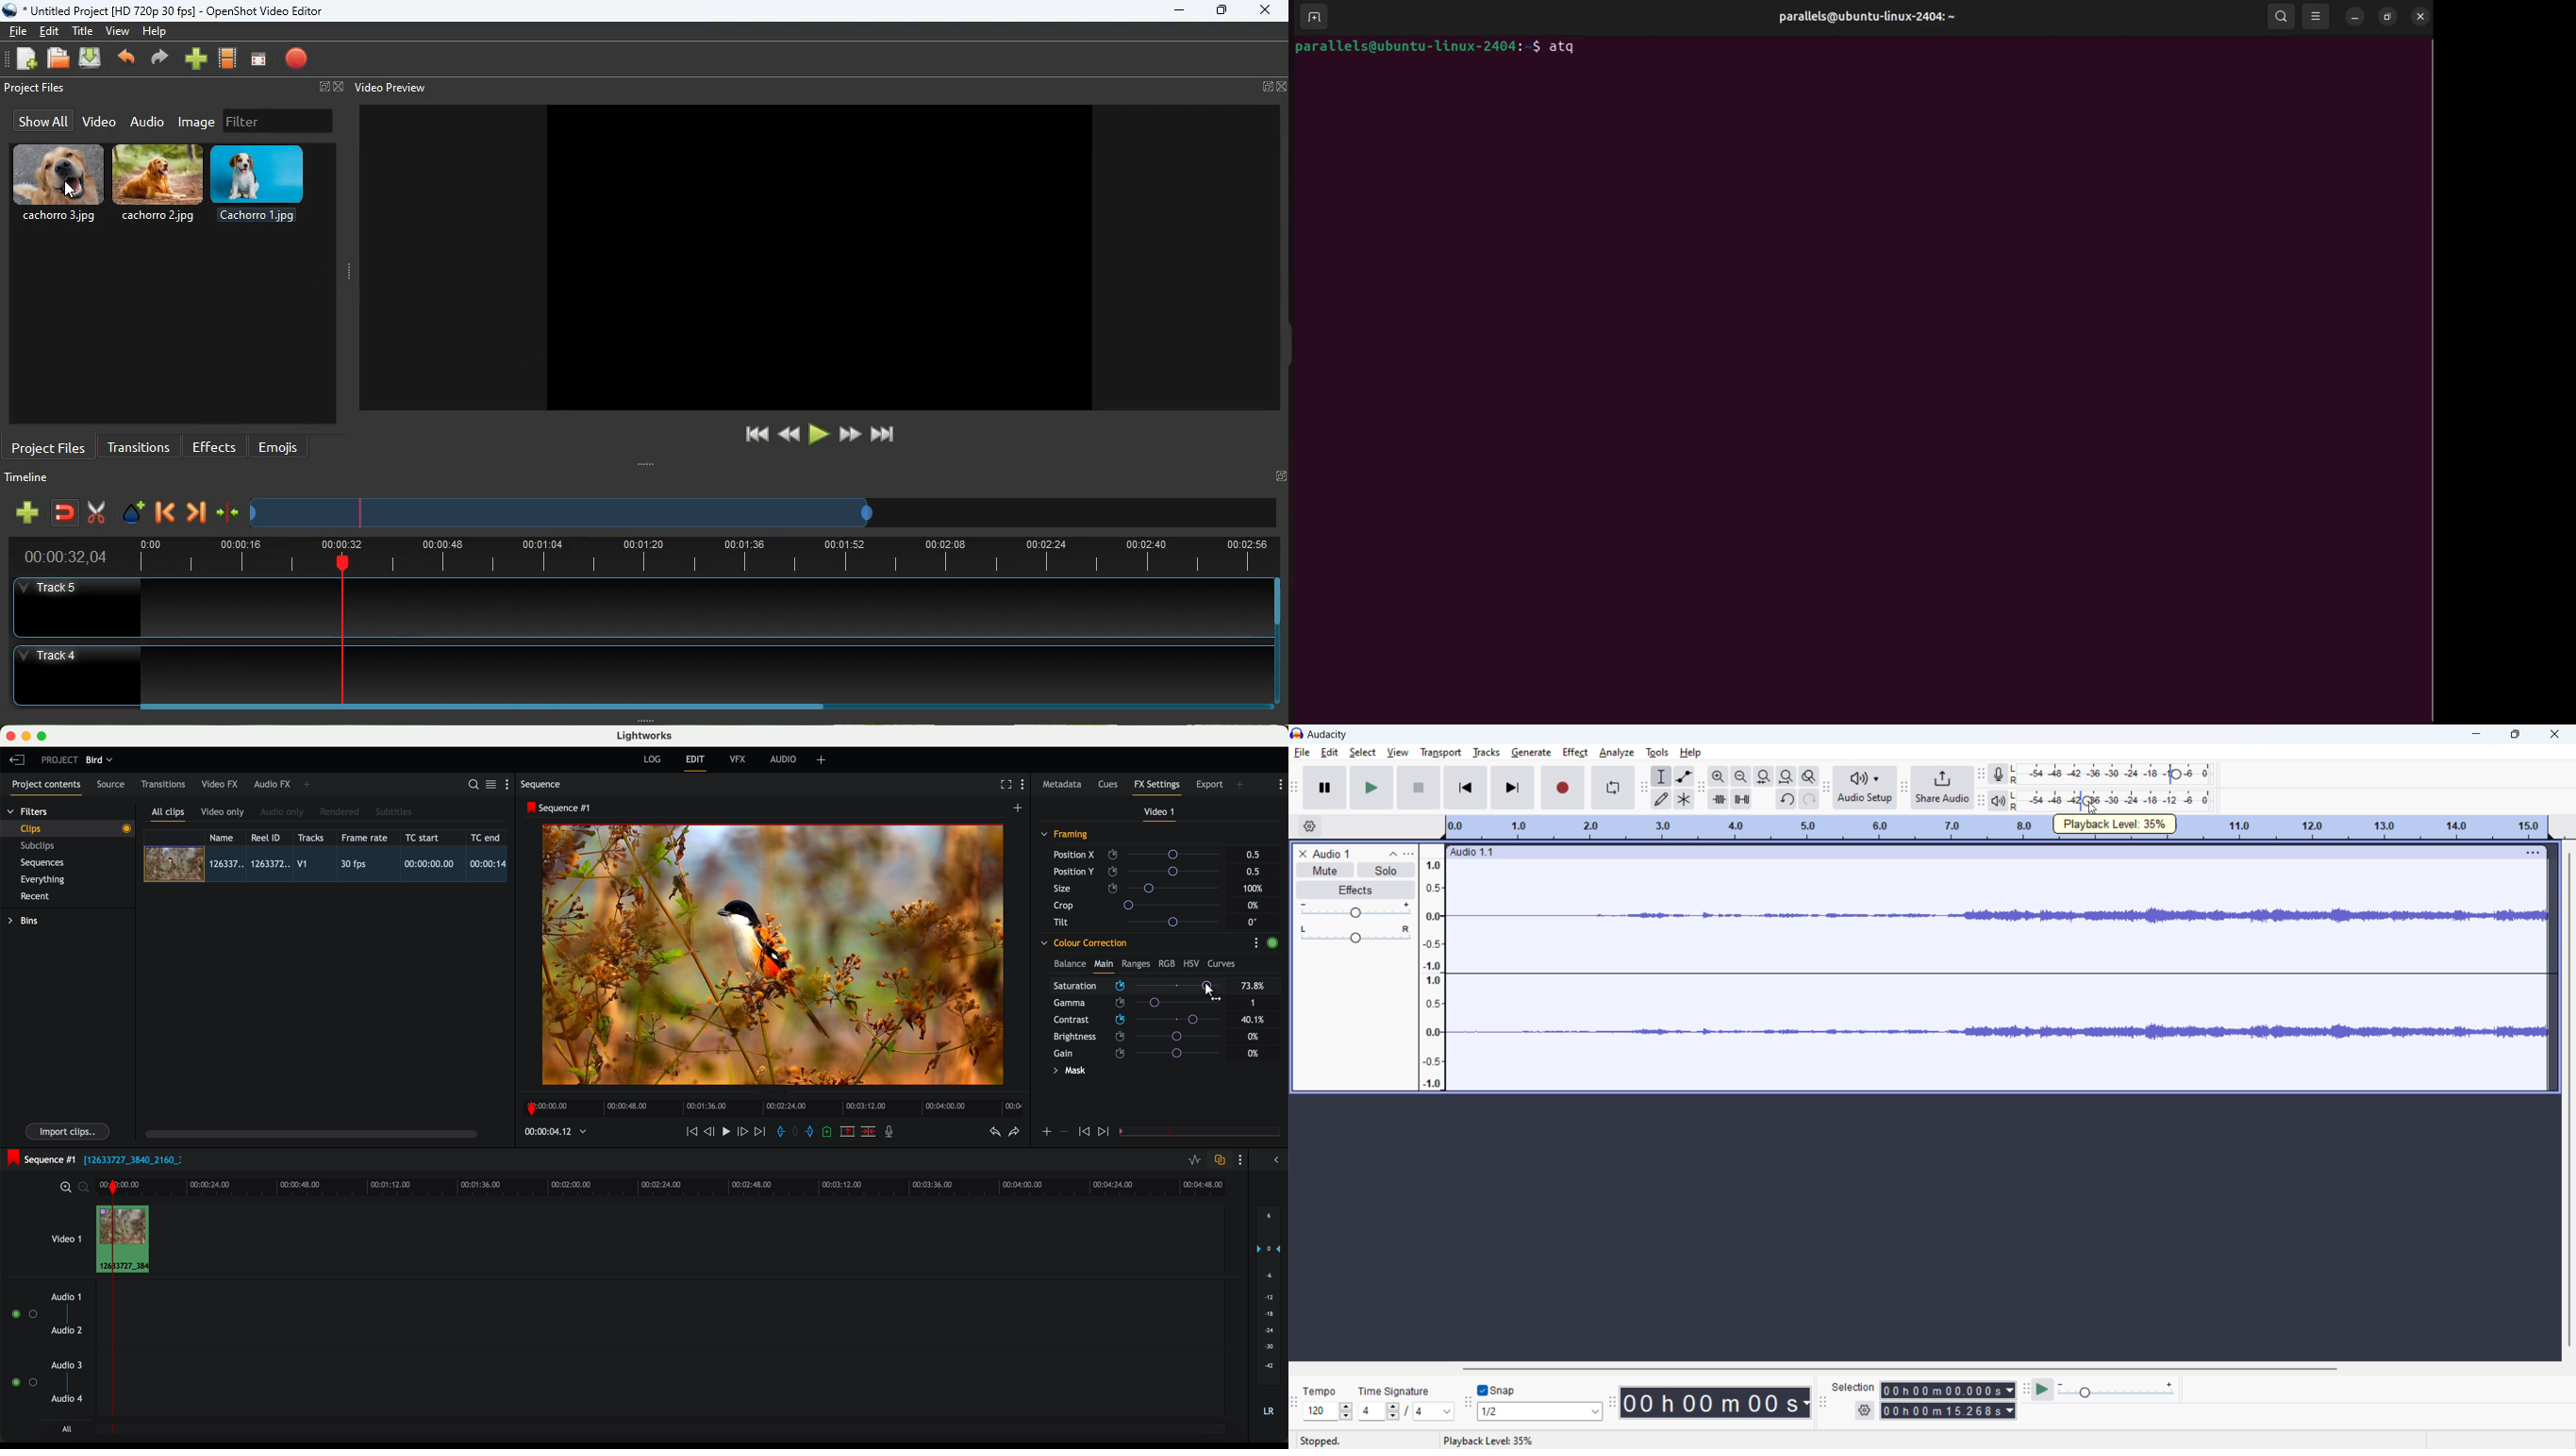  I want to click on import clips, so click(69, 1131).